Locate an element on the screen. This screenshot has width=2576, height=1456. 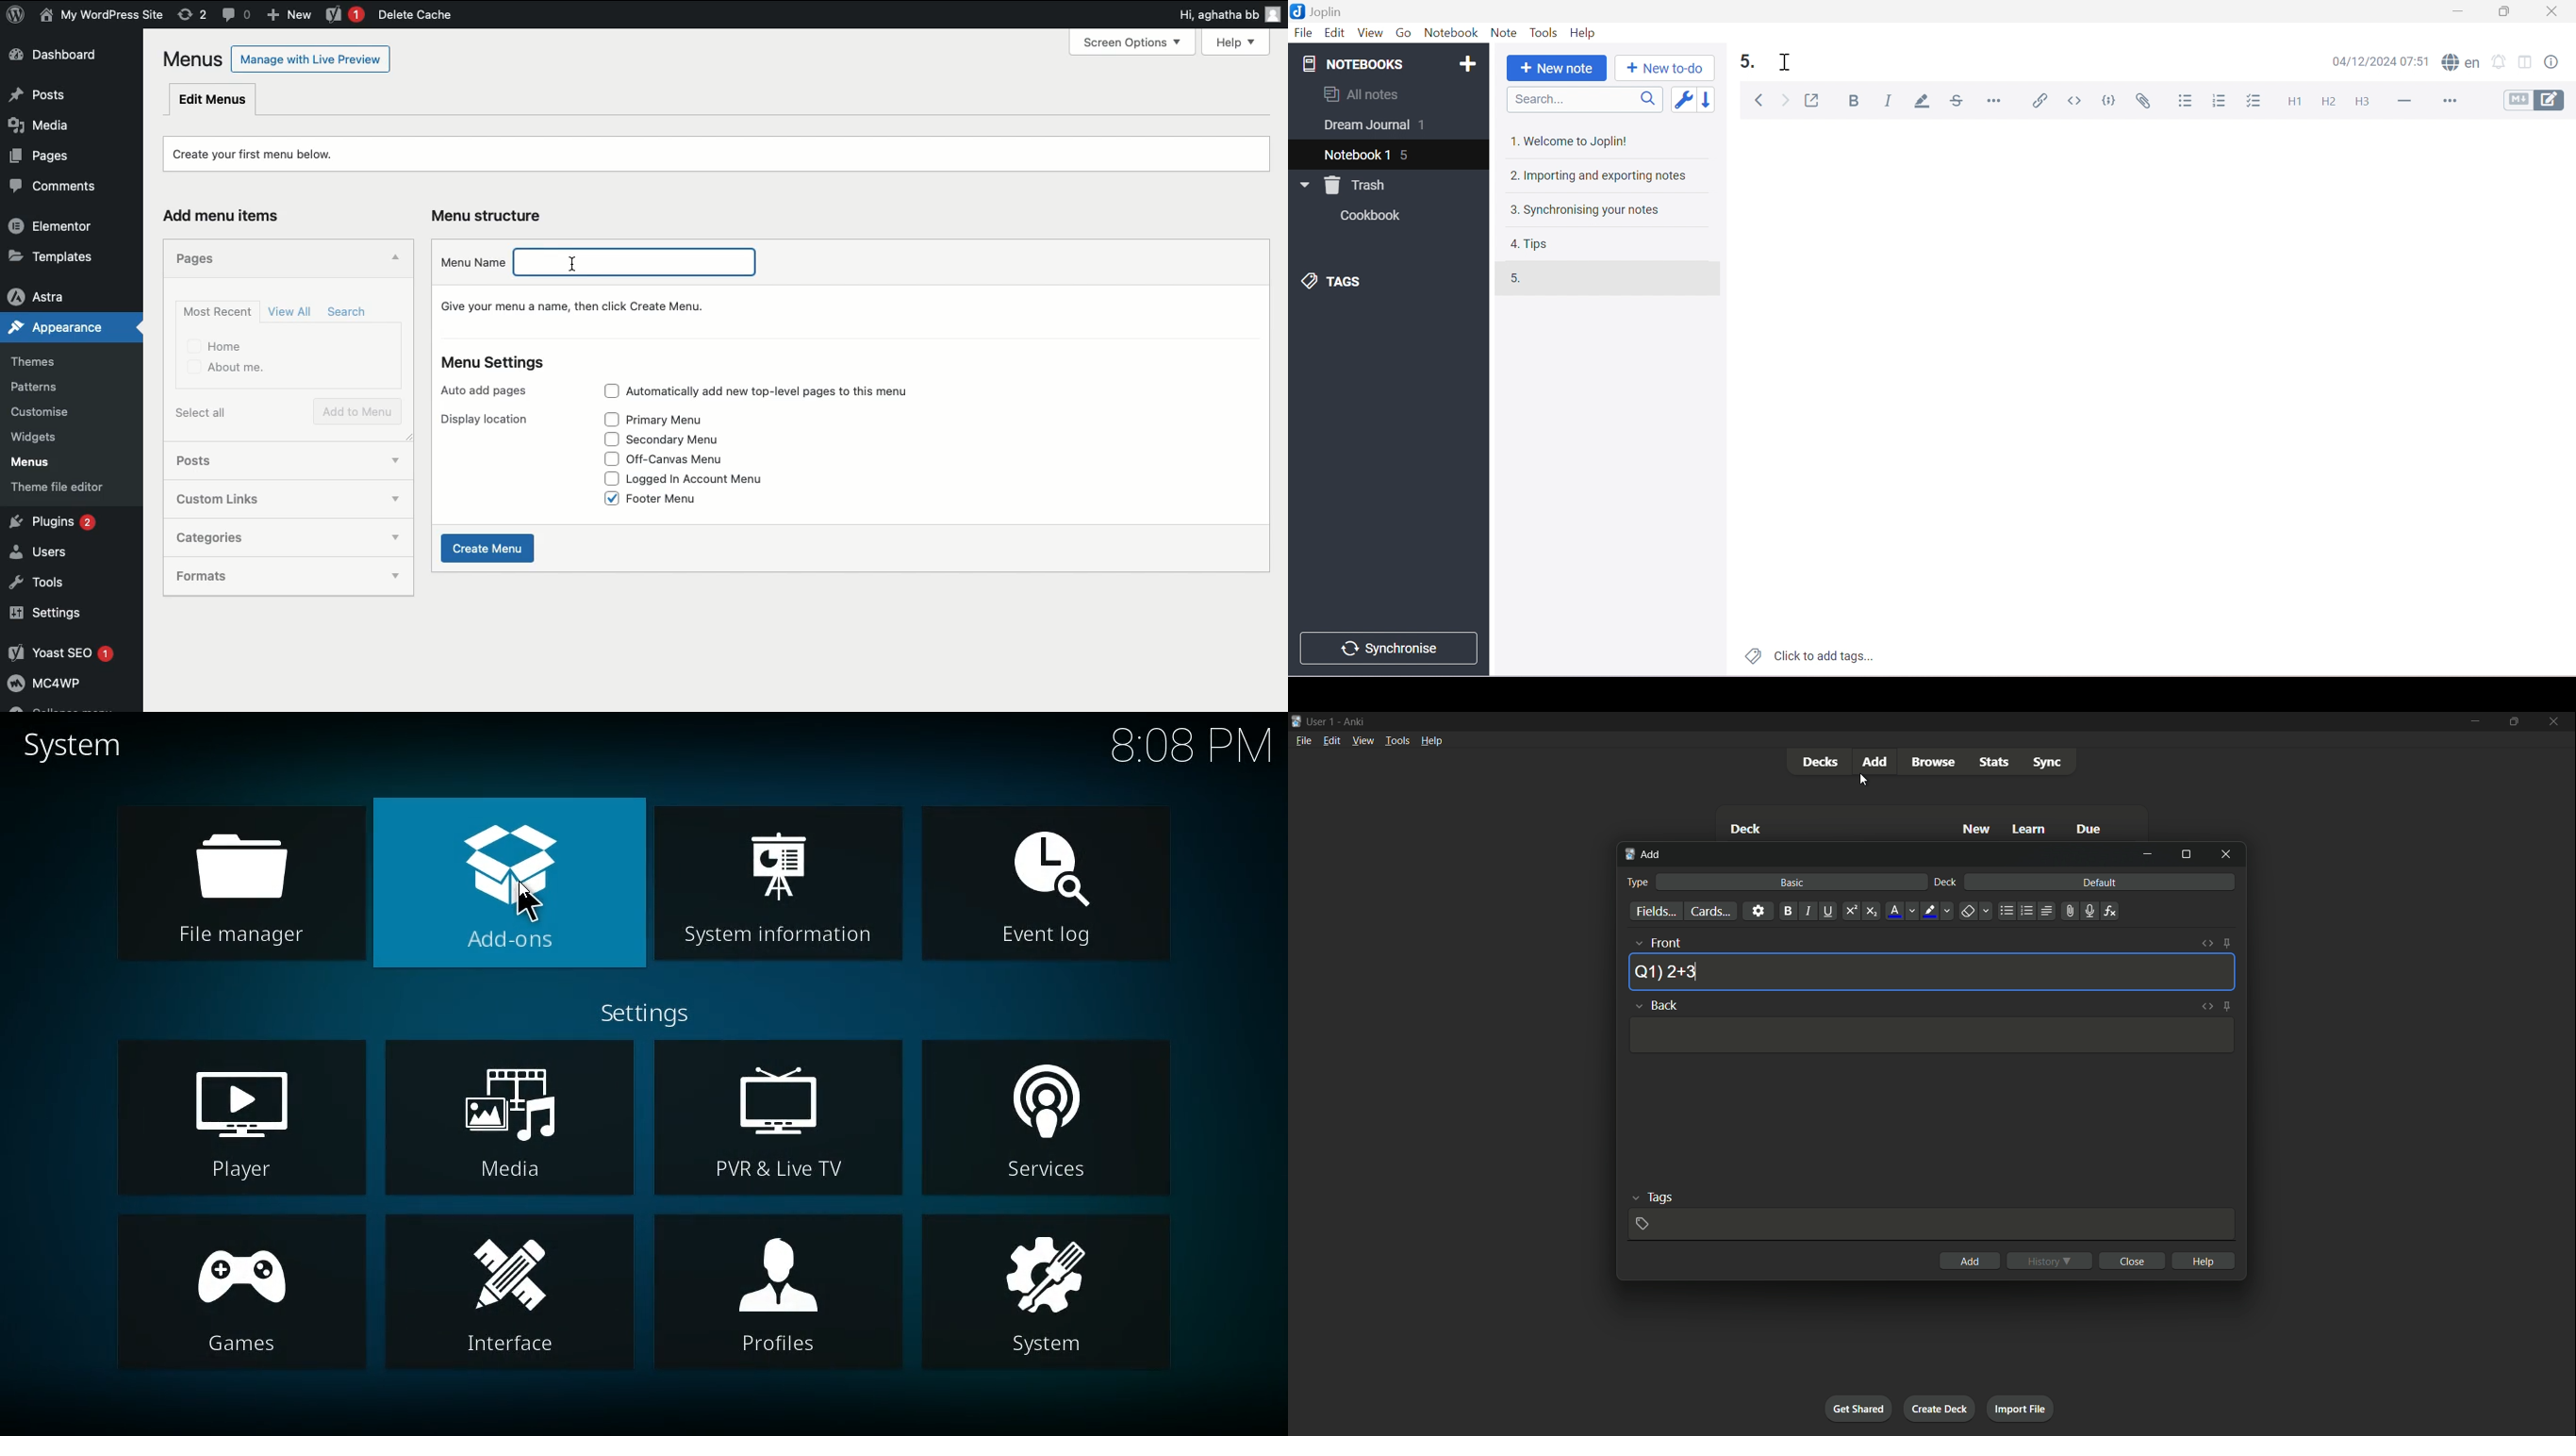
Yoast is located at coordinates (343, 15).